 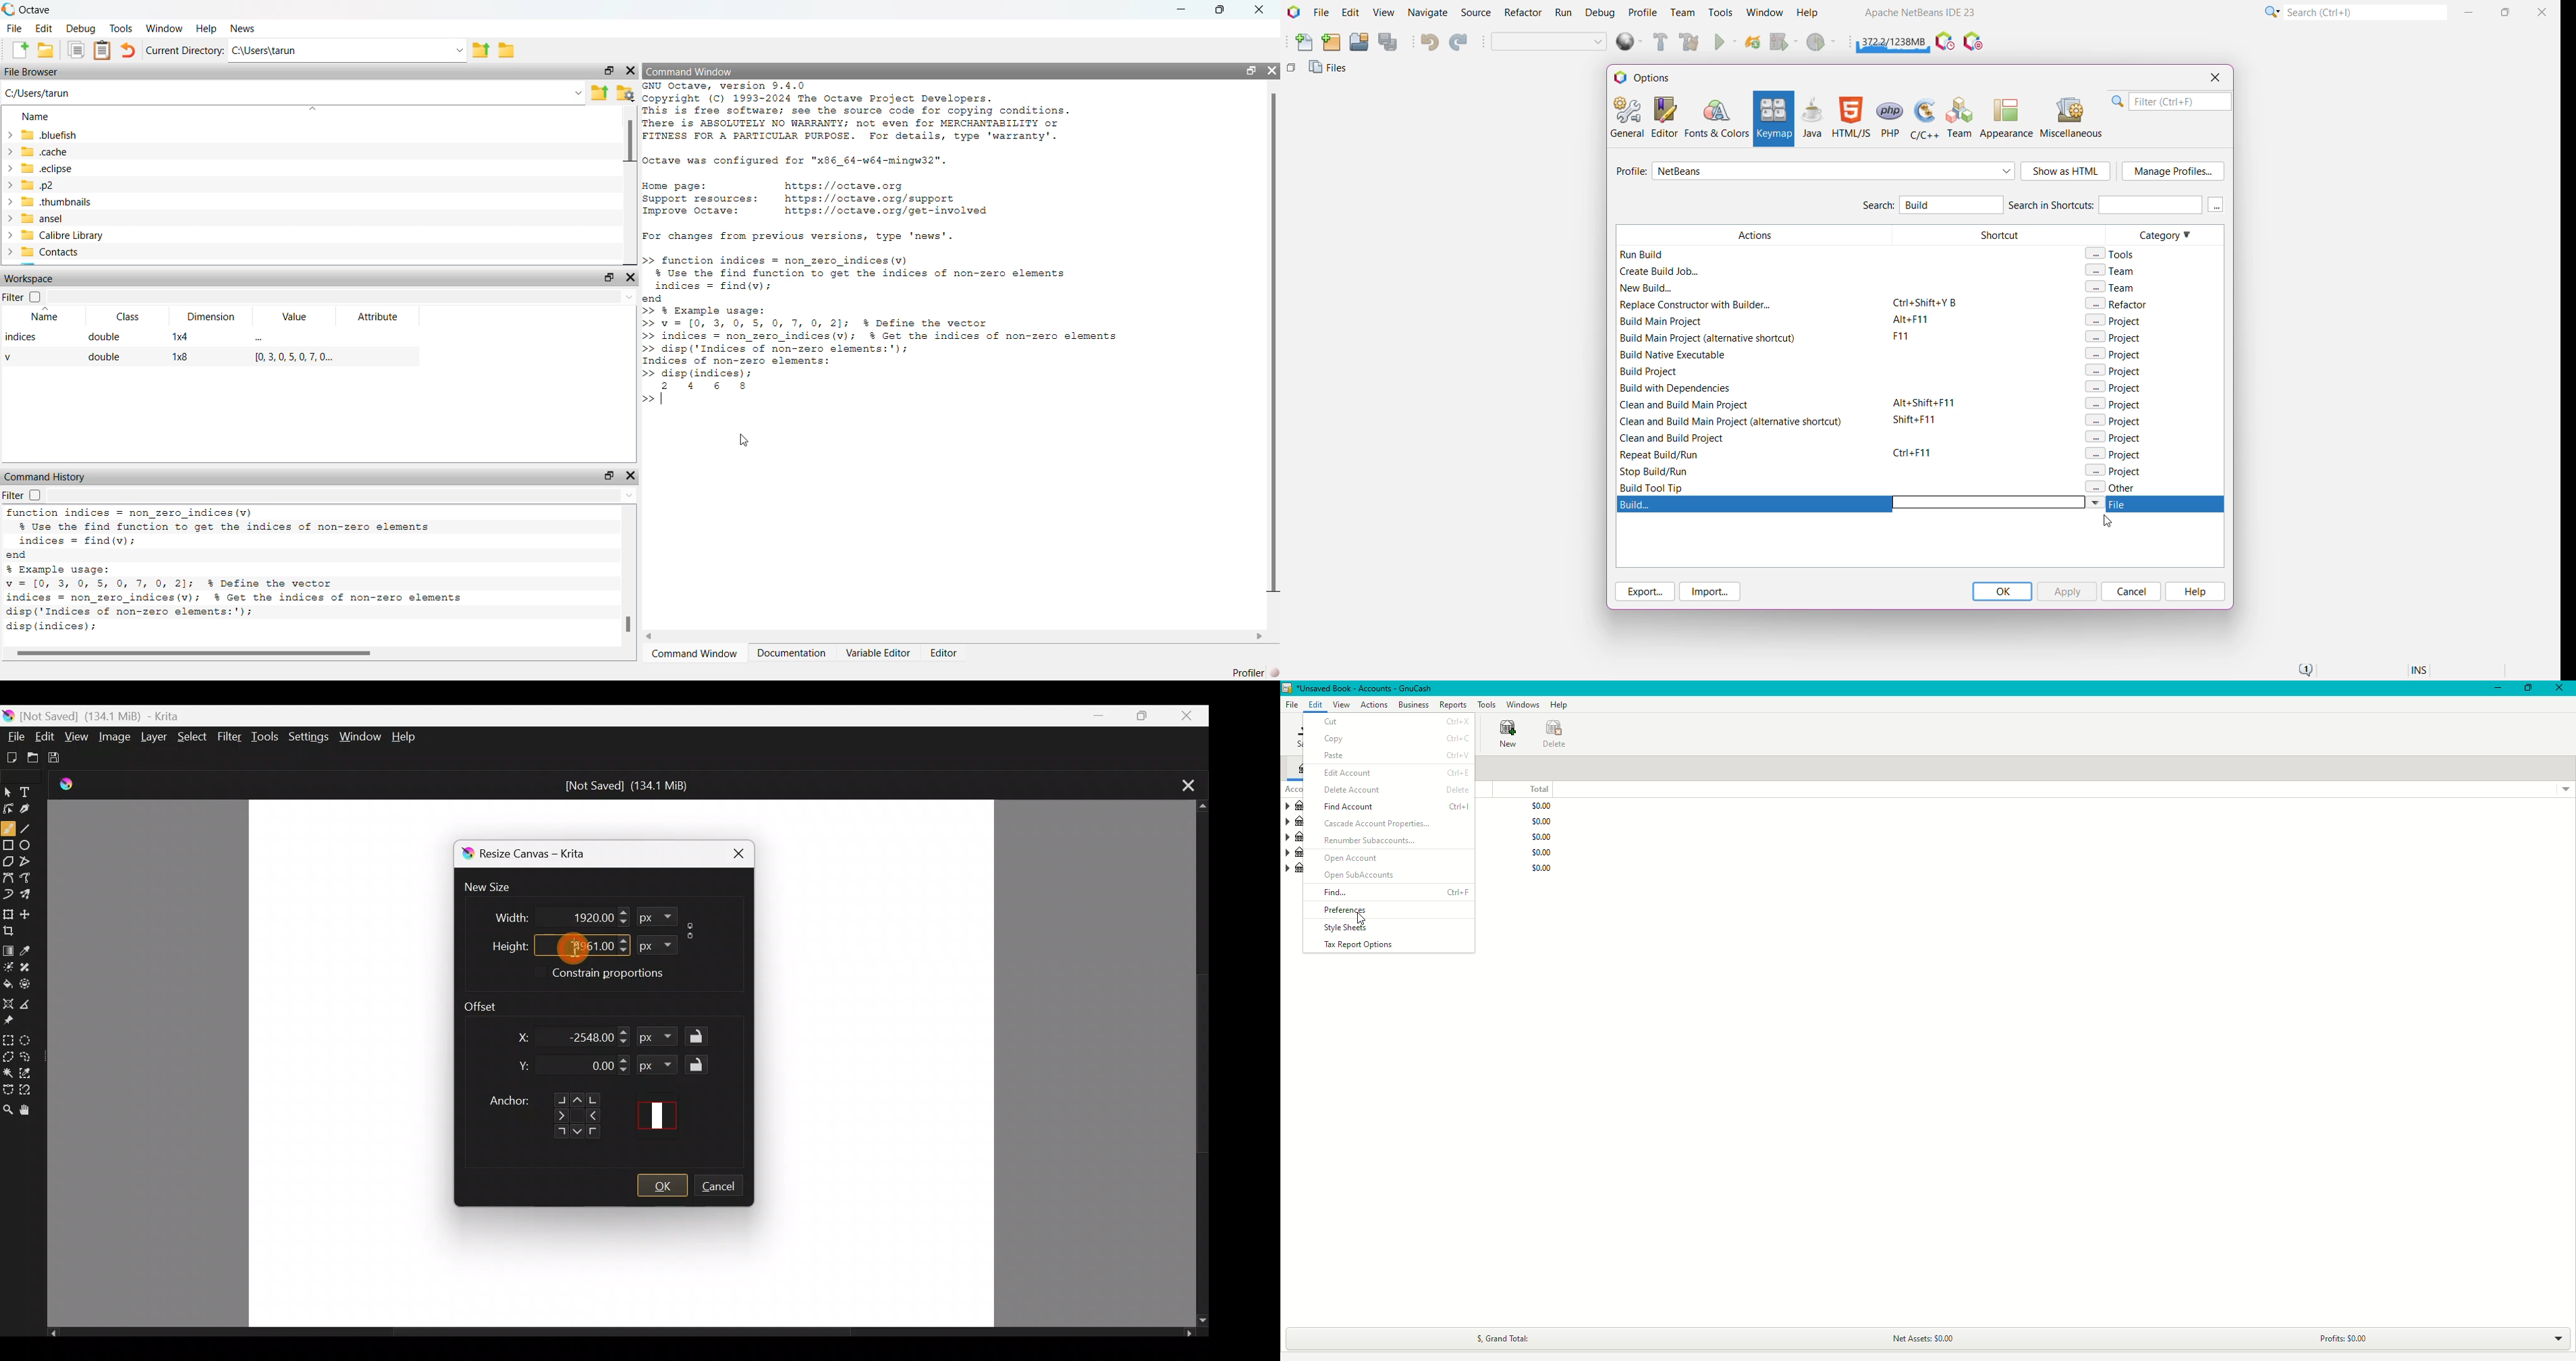 What do you see at coordinates (1506, 735) in the screenshot?
I see `New` at bounding box center [1506, 735].